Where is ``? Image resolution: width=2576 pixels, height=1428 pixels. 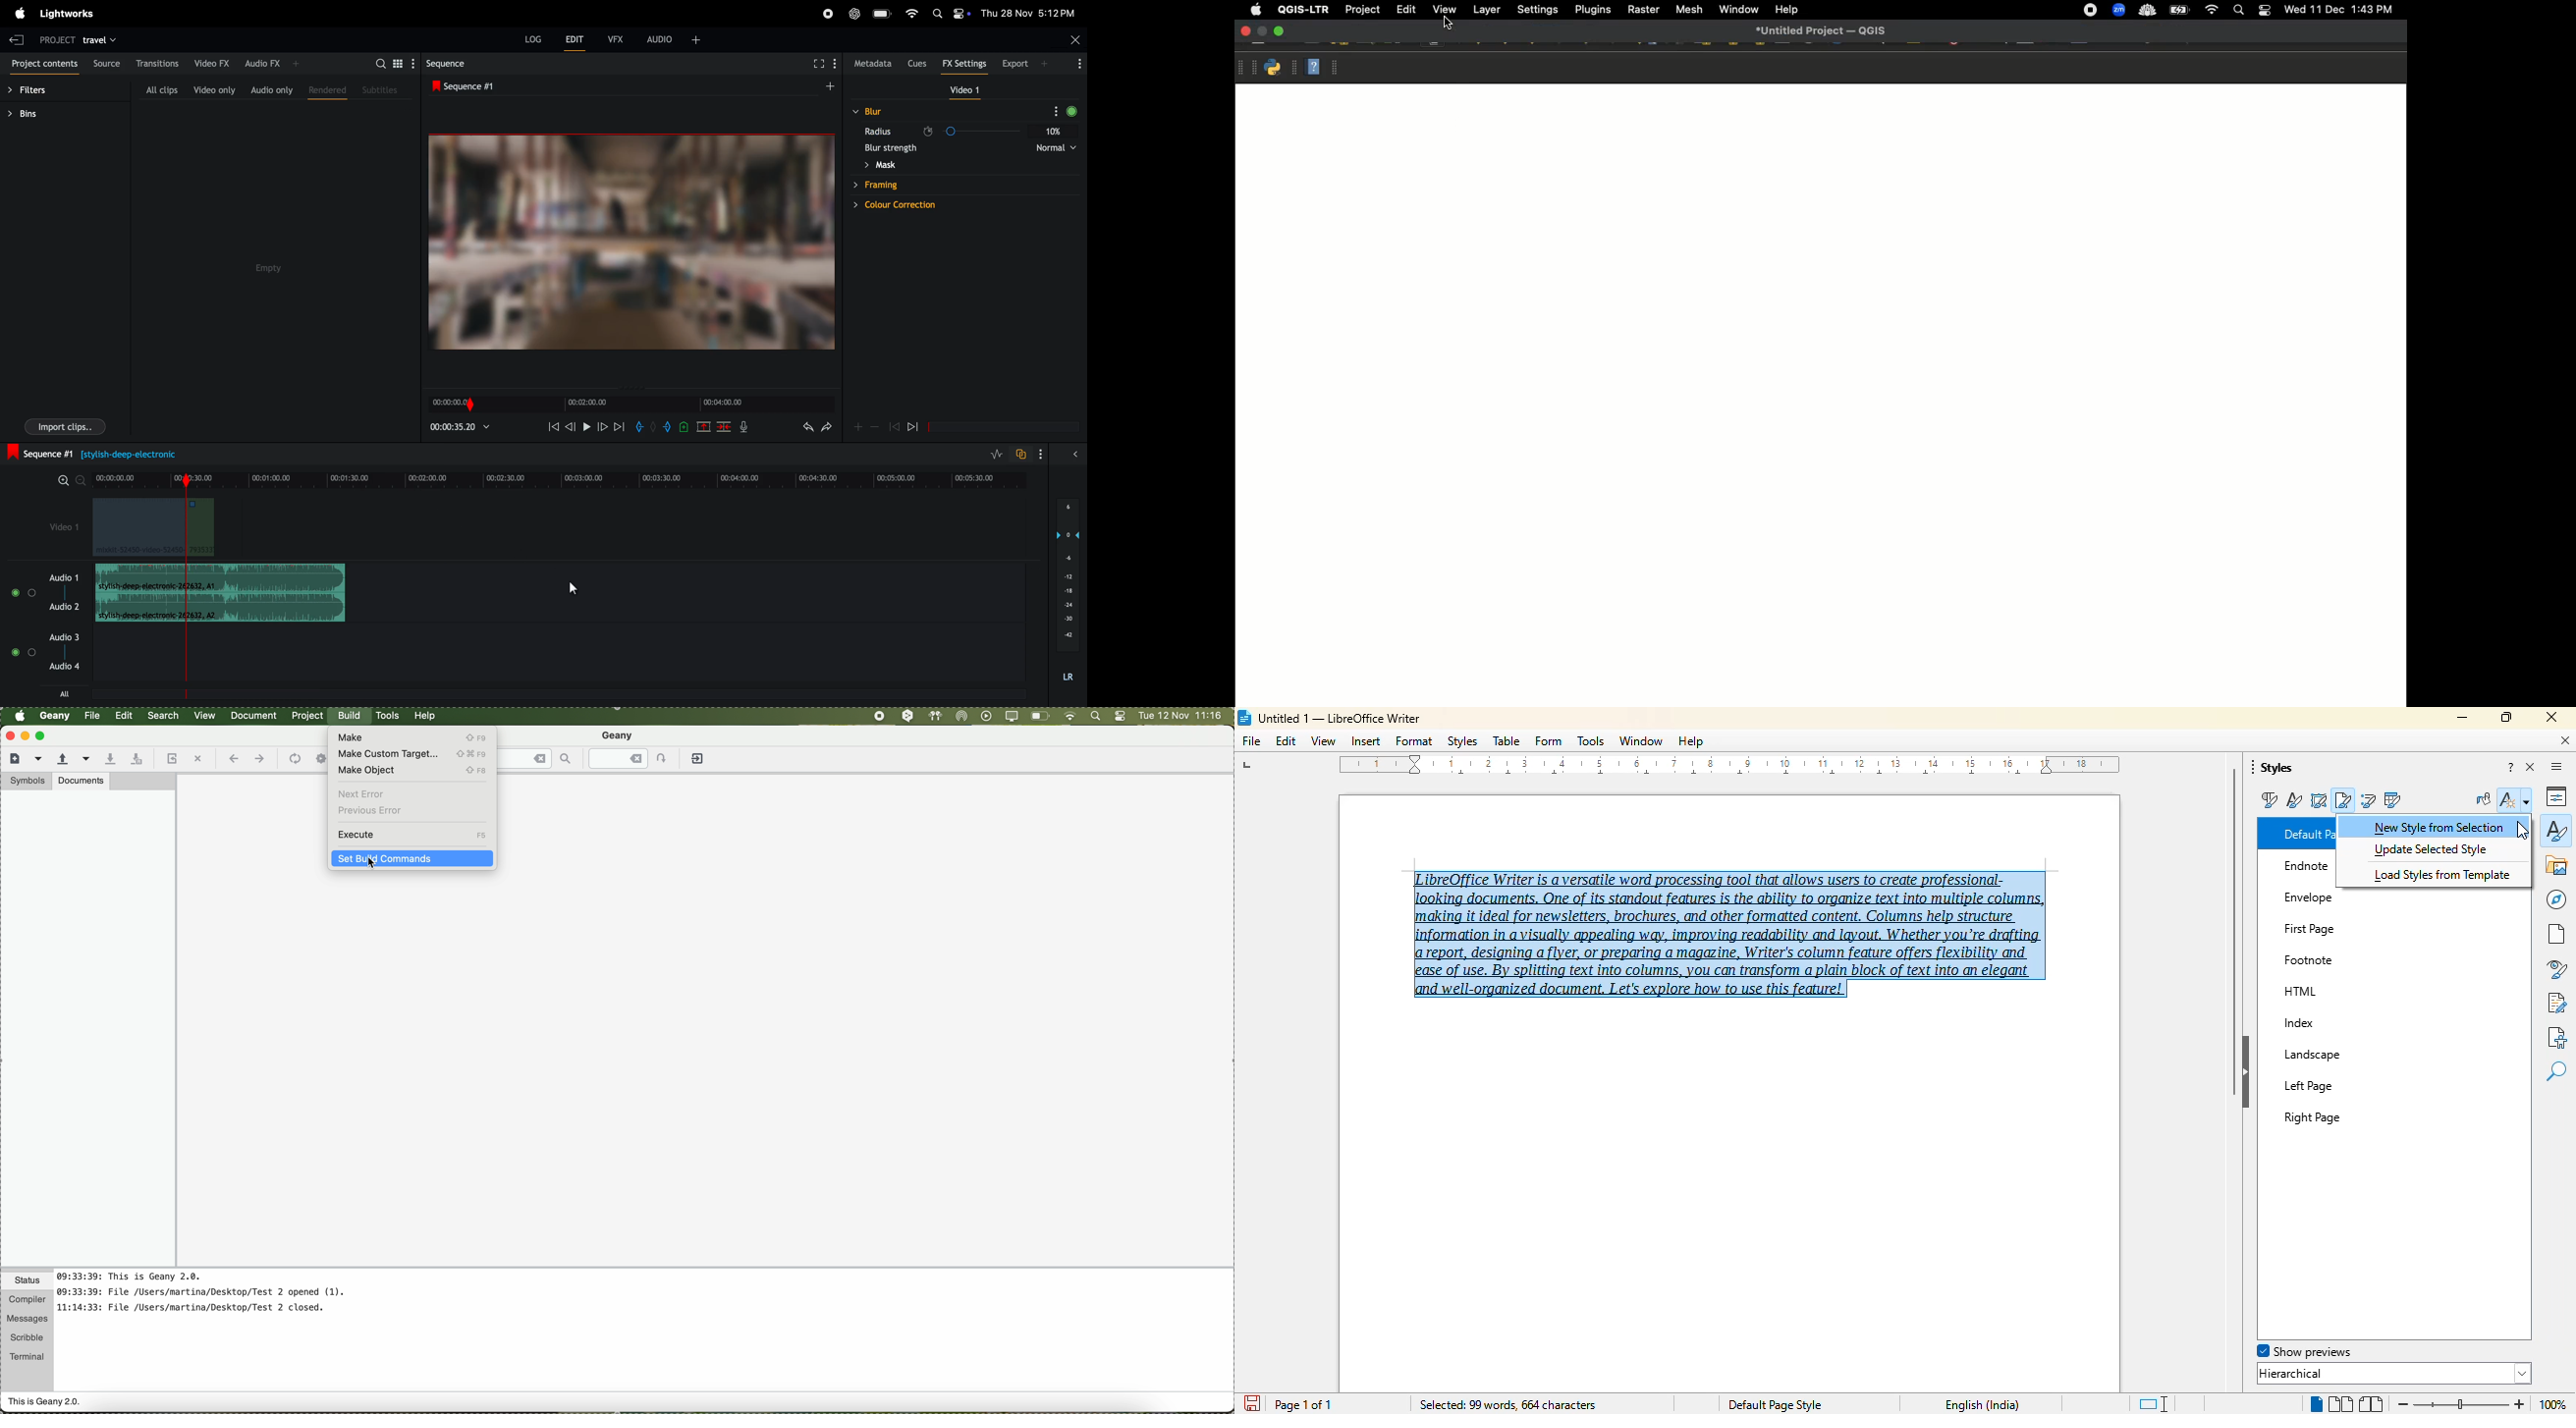
 is located at coordinates (2307, 958).